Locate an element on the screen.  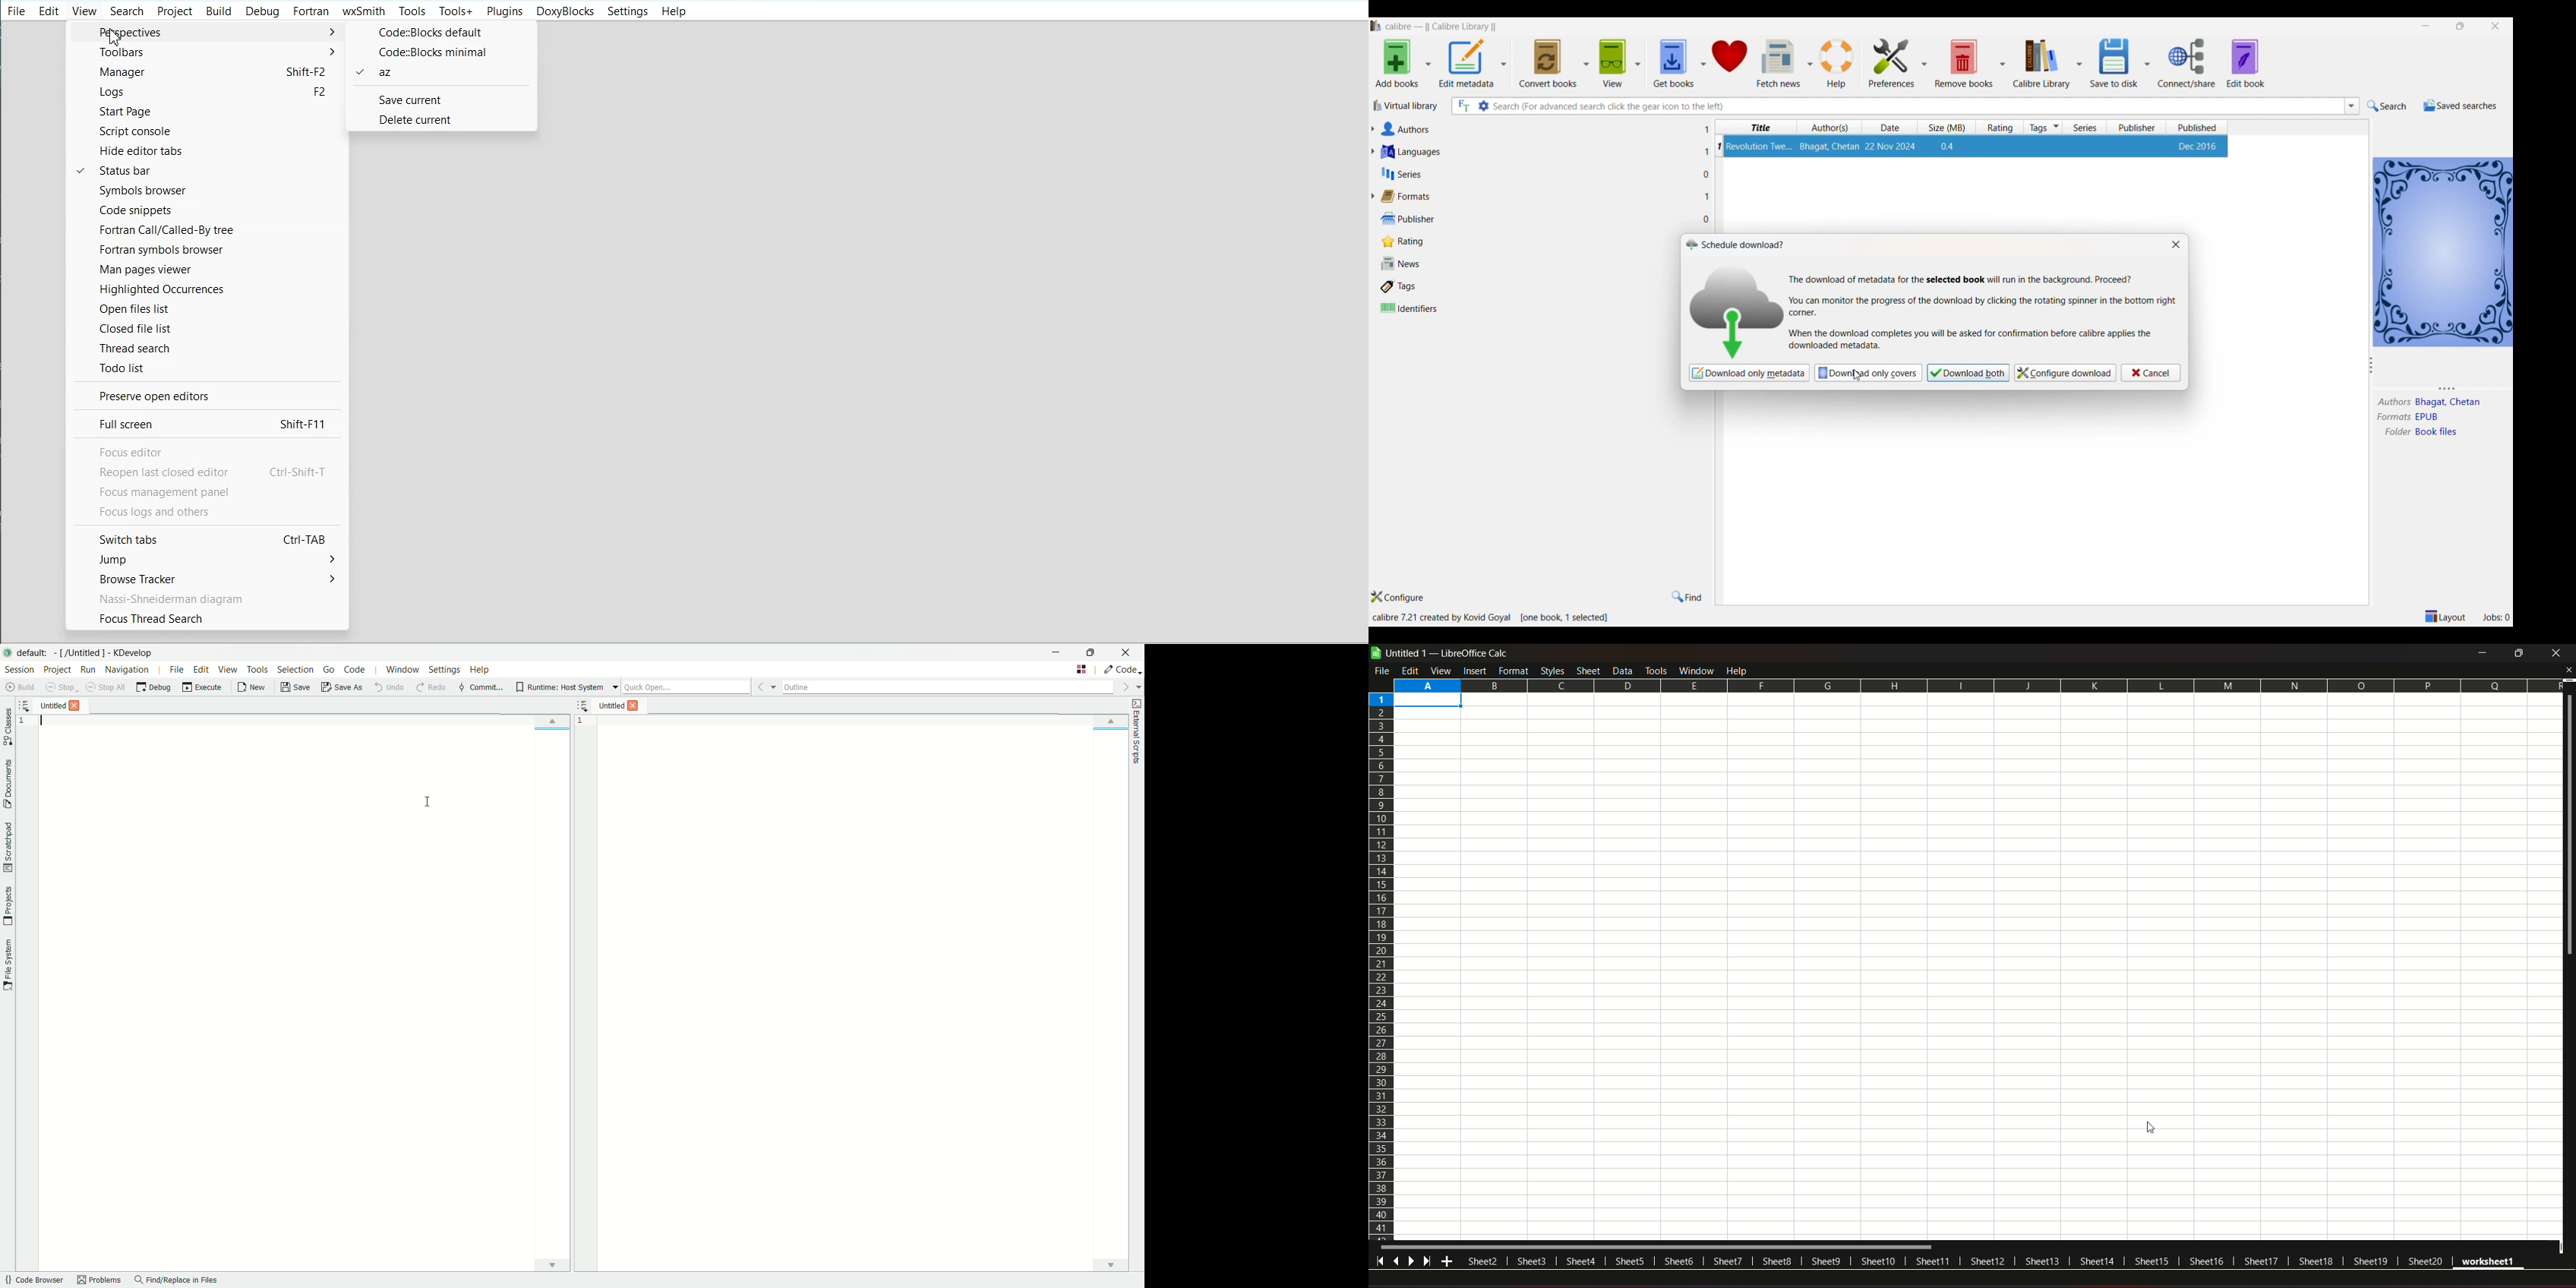
Minimize is located at coordinates (2480, 653).